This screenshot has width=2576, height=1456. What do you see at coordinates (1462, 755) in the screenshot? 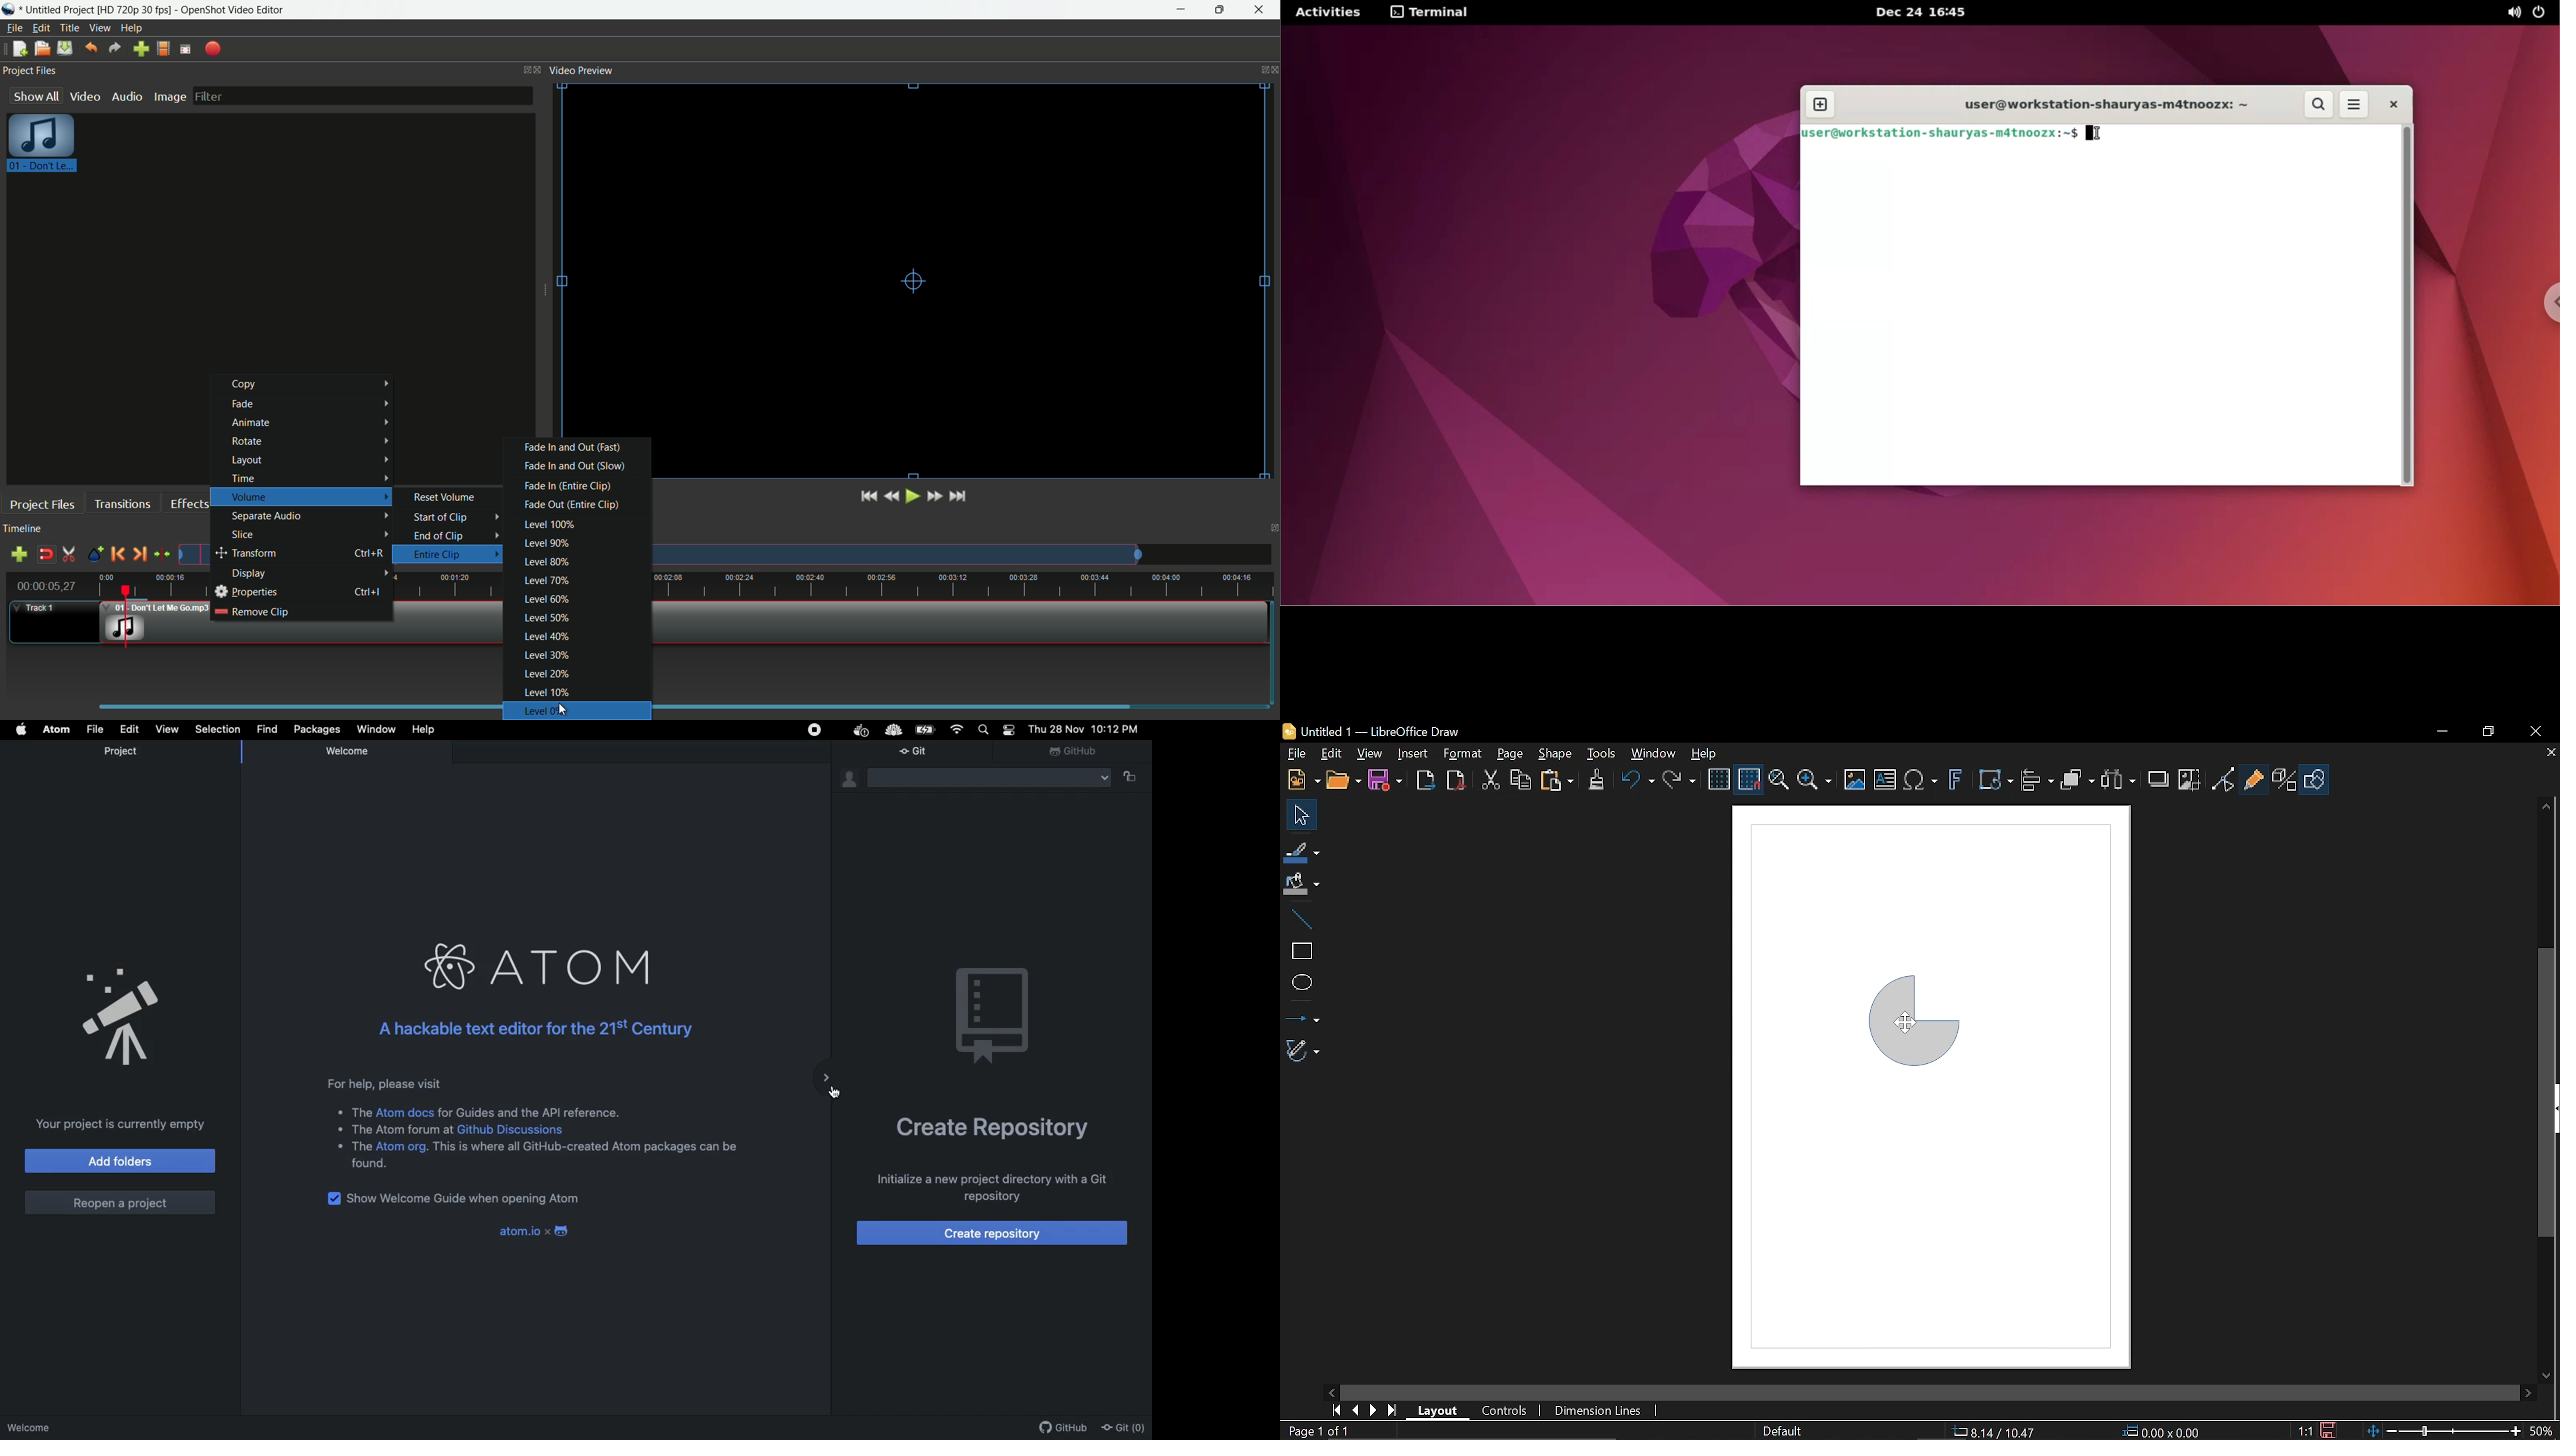
I see `Format` at bounding box center [1462, 755].